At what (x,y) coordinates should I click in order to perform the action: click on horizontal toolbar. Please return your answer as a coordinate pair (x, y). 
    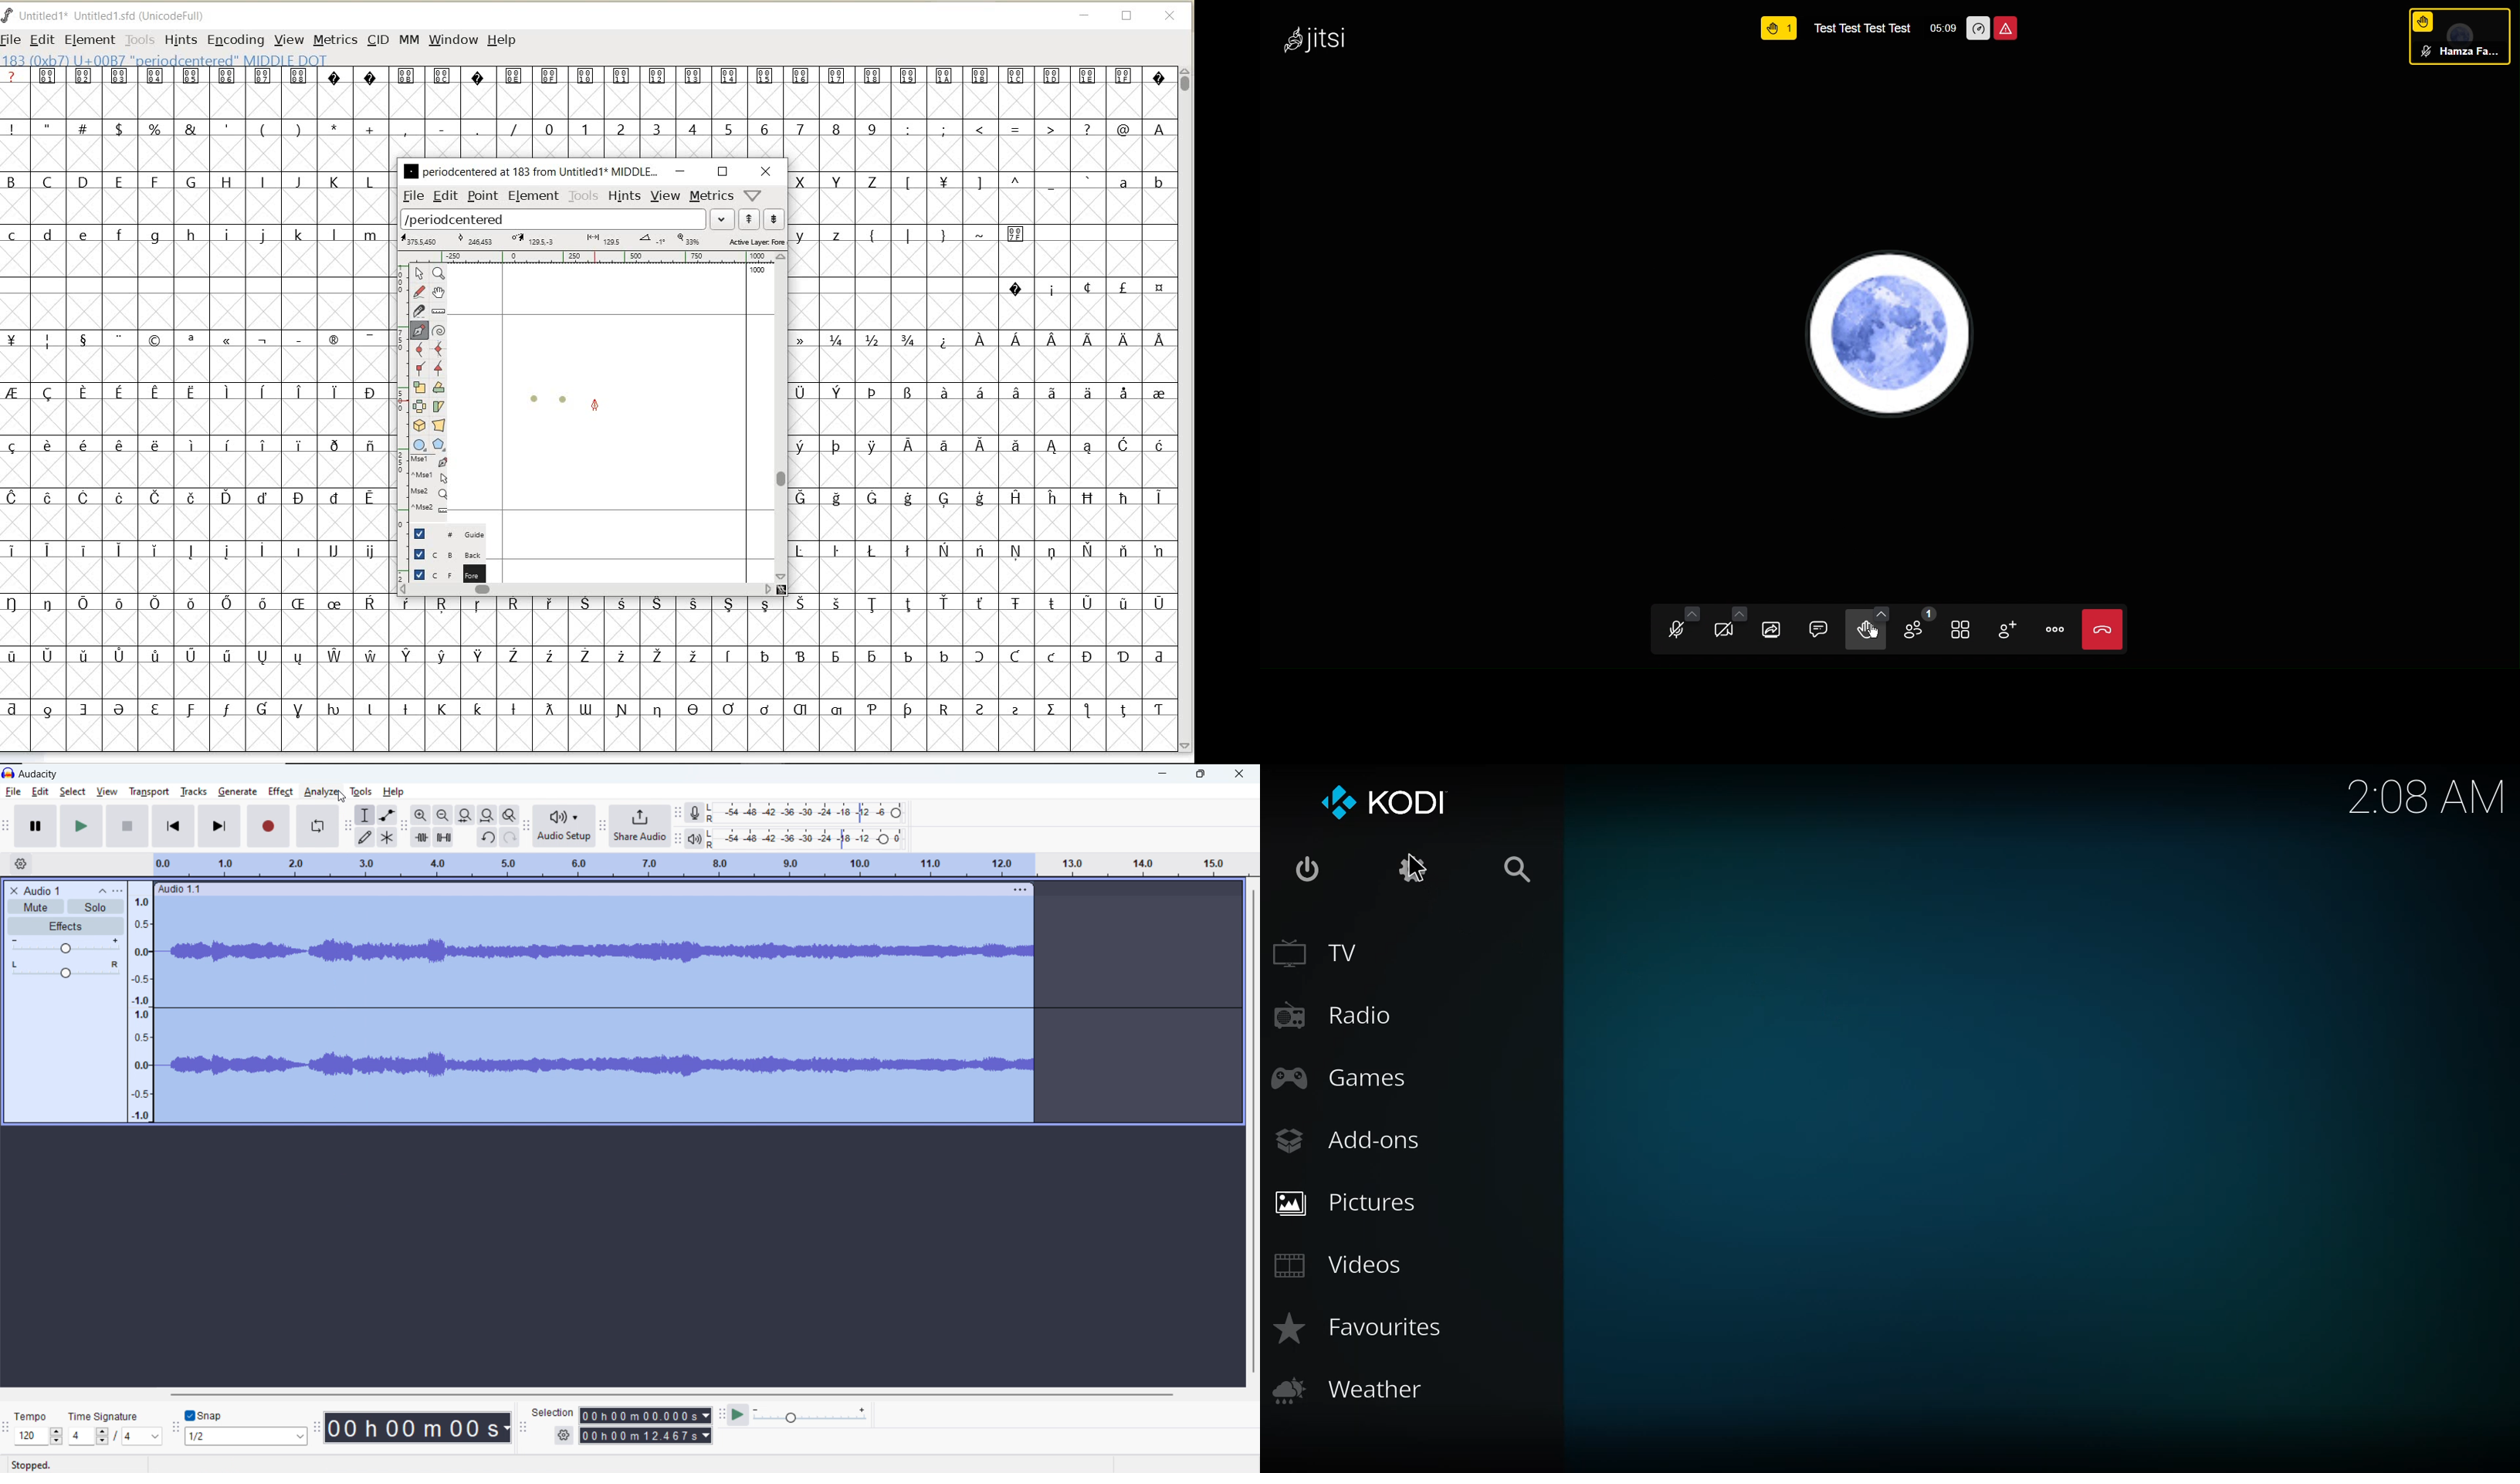
    Looking at the image, I should click on (673, 1394).